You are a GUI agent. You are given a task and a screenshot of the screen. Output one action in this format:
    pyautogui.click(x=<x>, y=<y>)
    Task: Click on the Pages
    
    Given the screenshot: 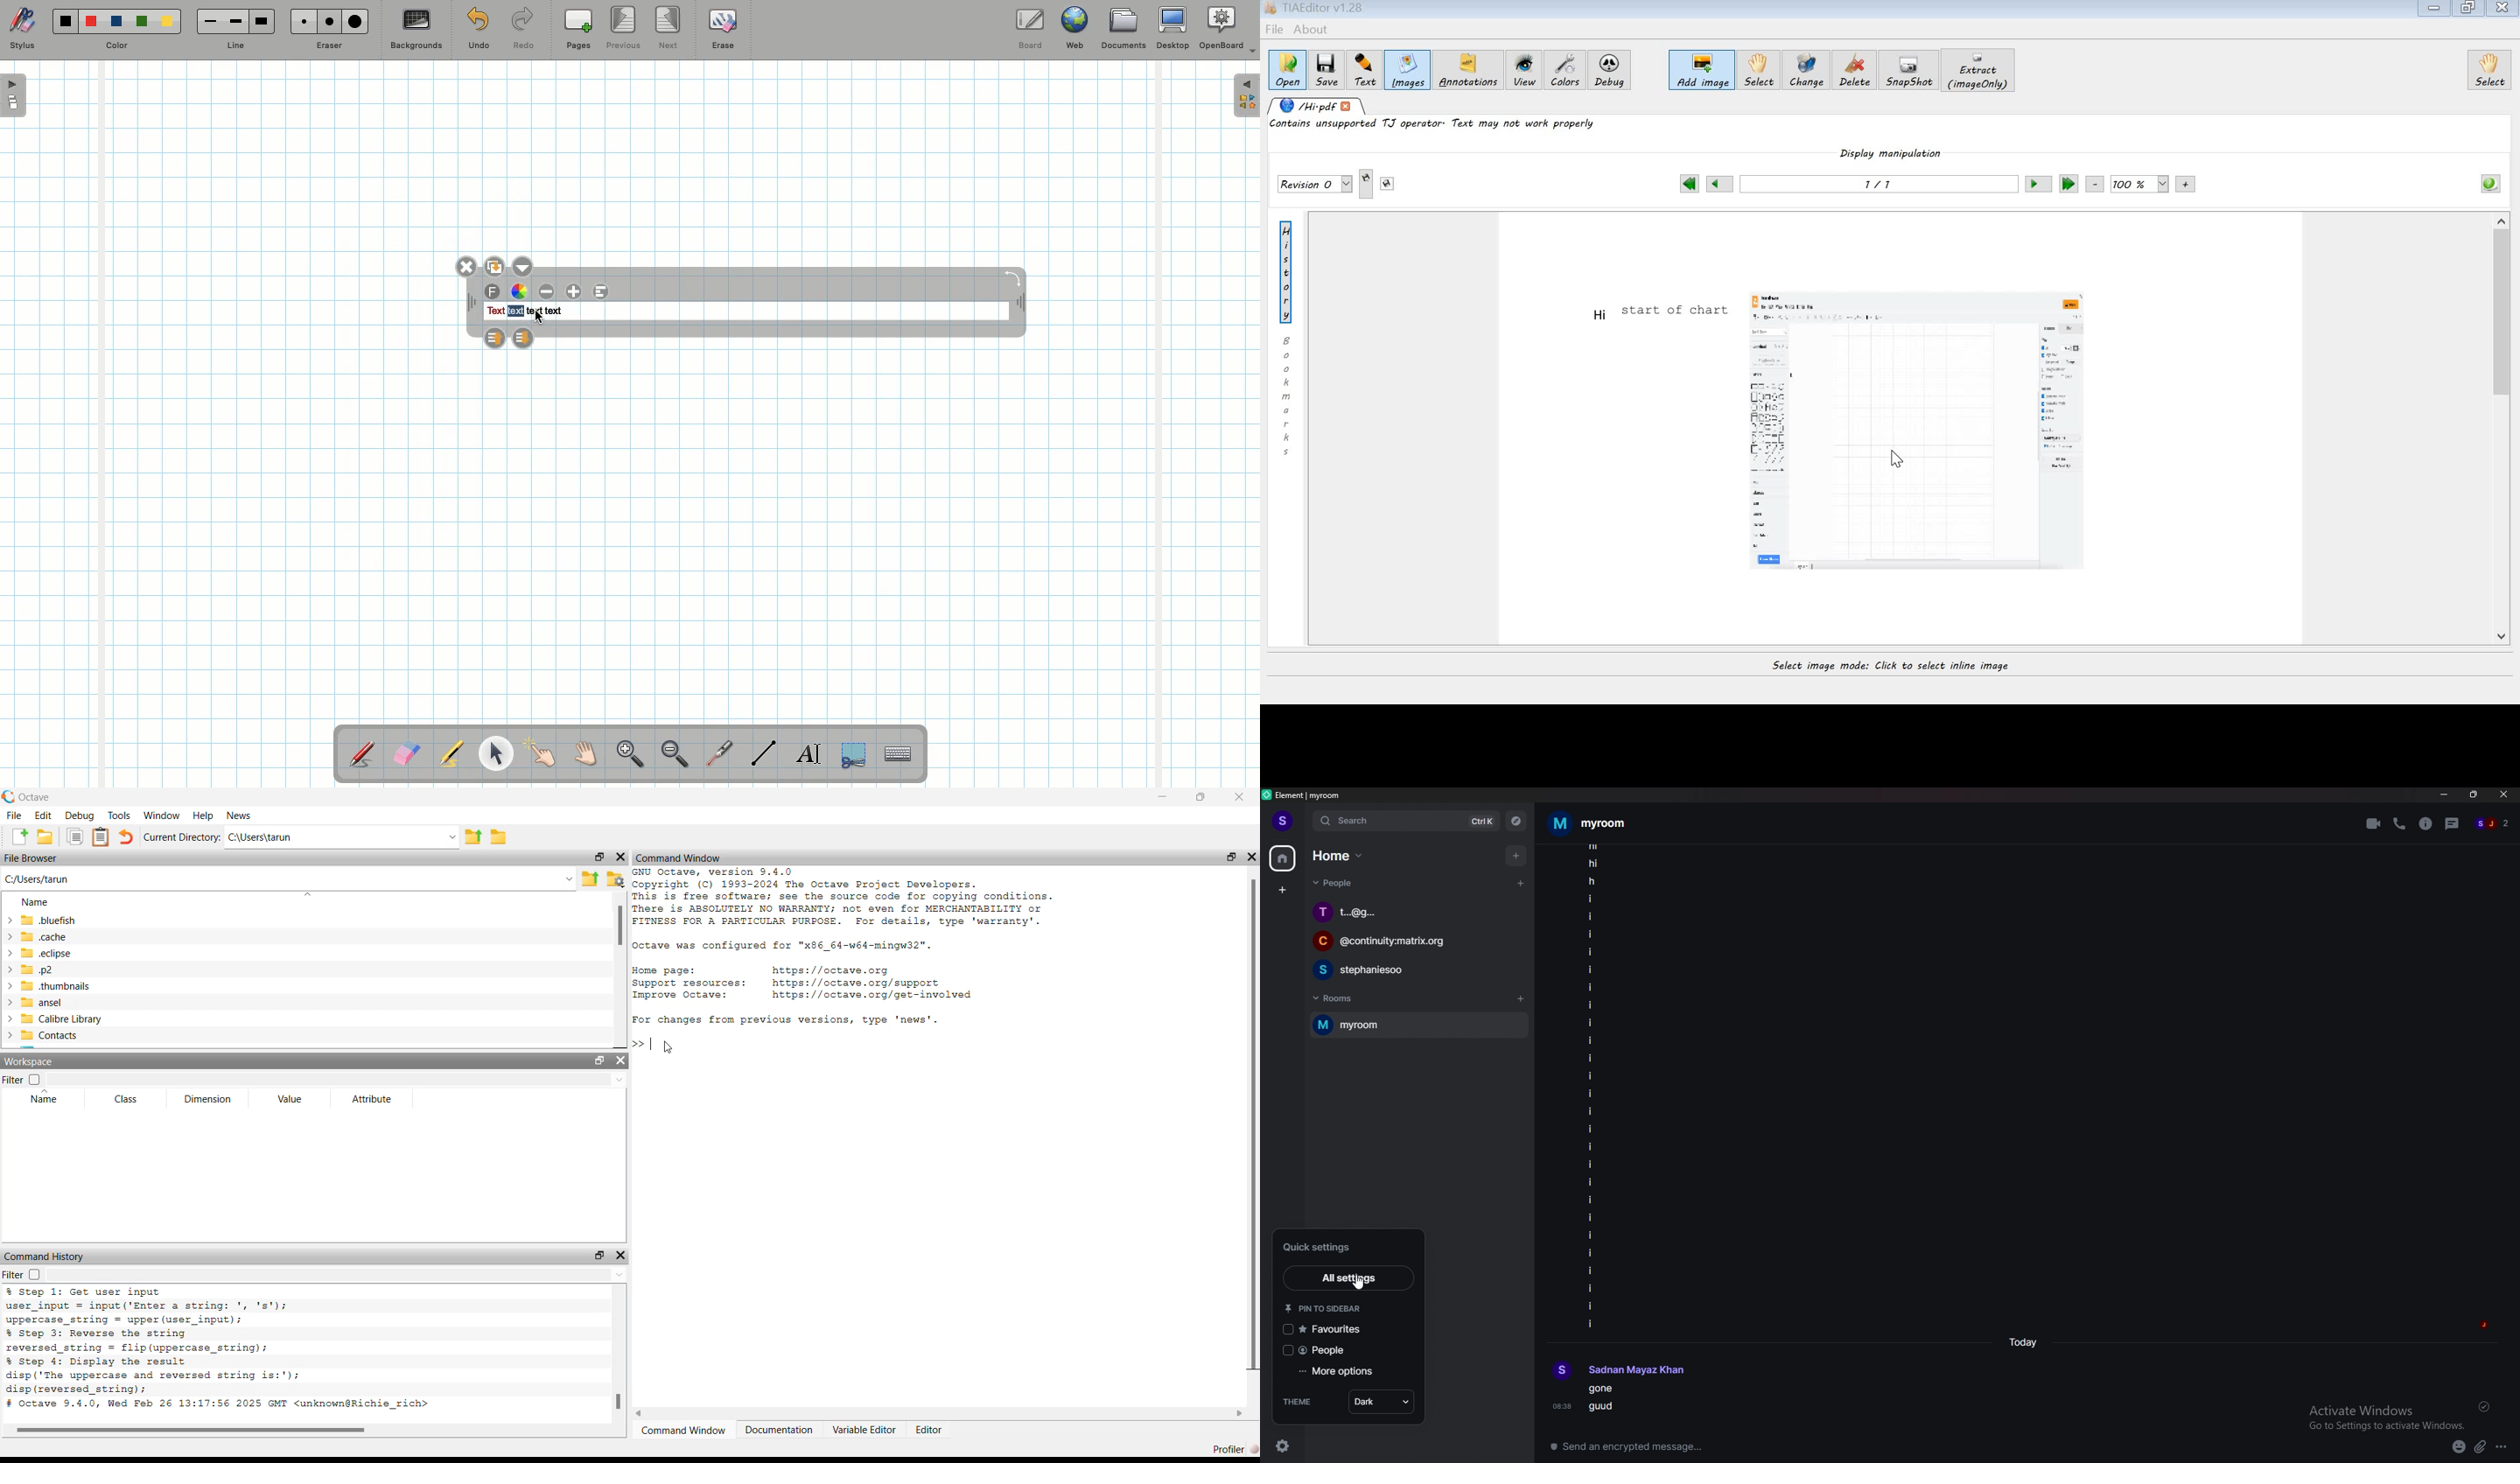 What is the action you would take?
    pyautogui.click(x=578, y=31)
    